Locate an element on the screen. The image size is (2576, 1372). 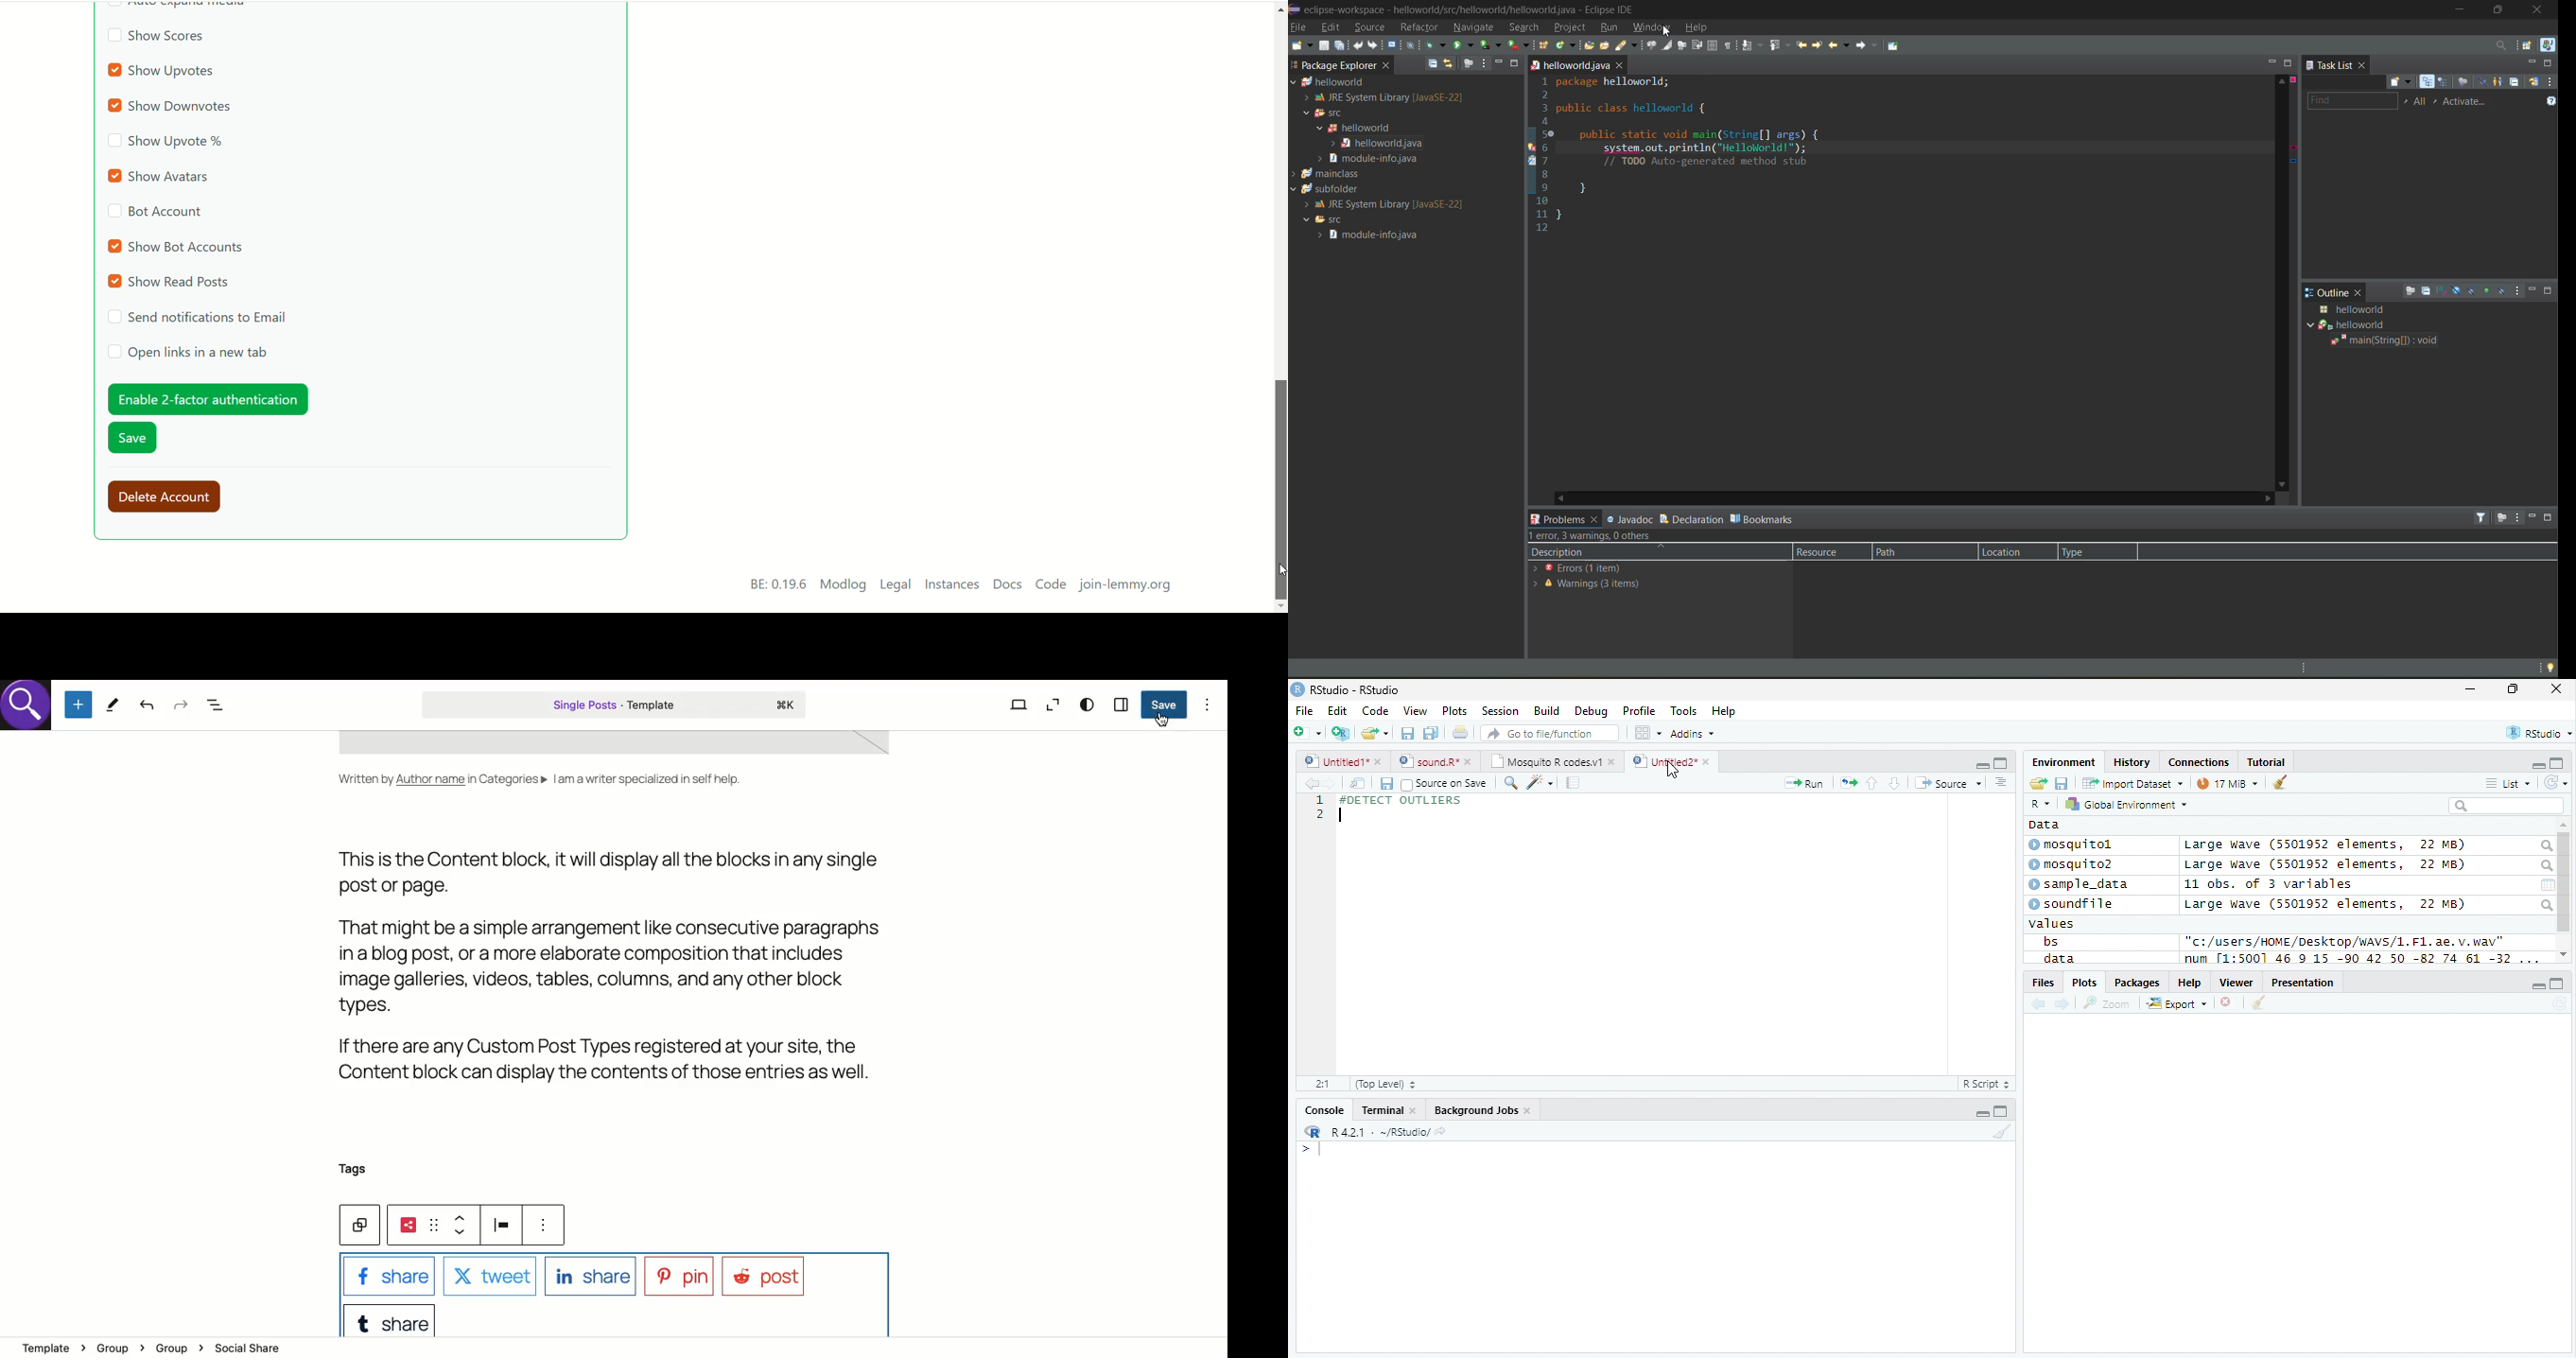
Tumble is located at coordinates (391, 1319).